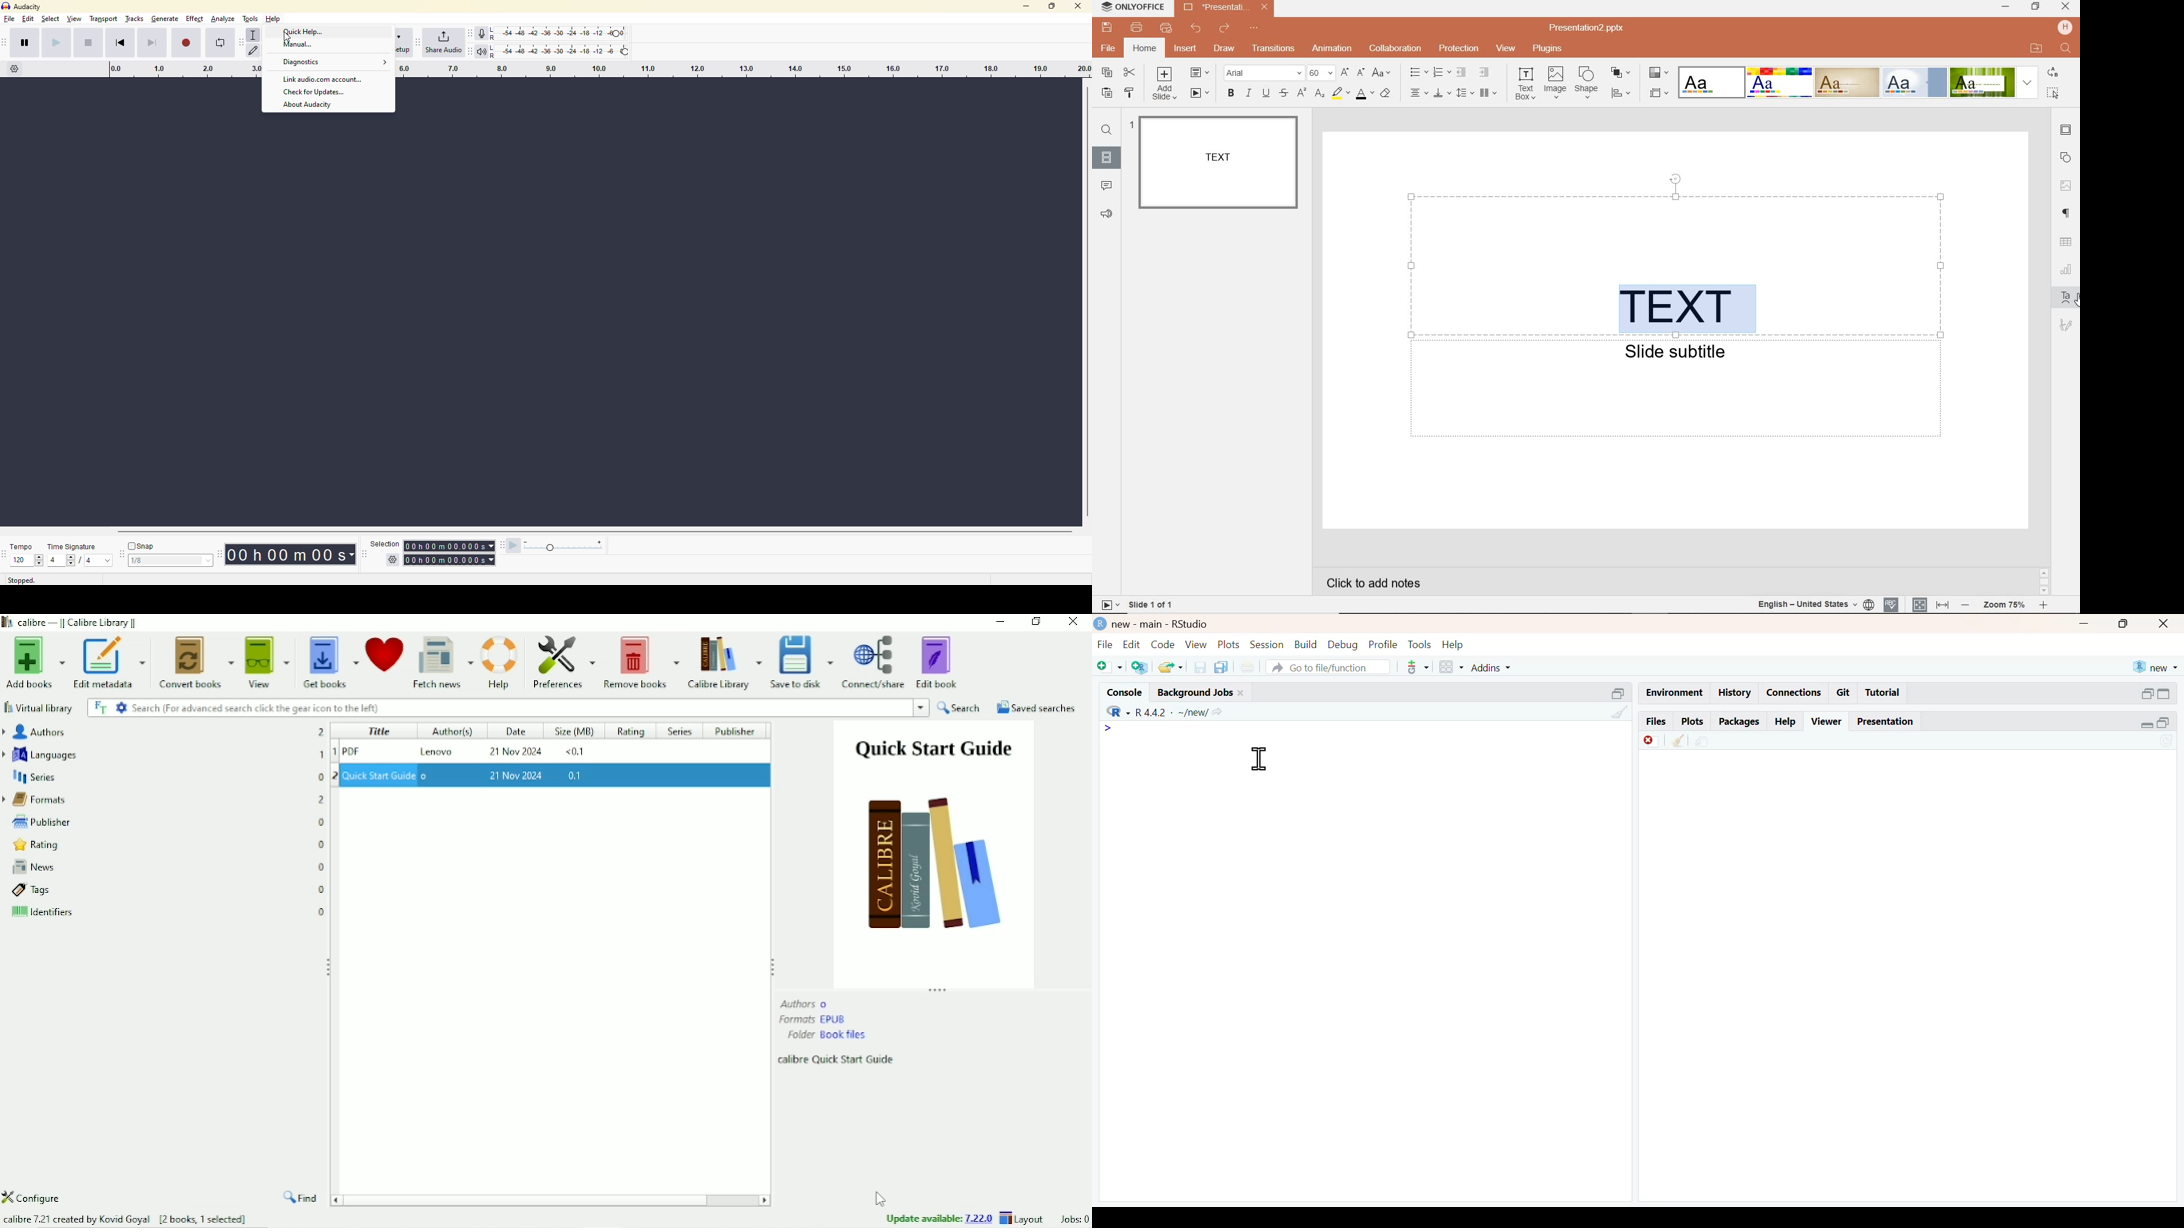  What do you see at coordinates (2067, 130) in the screenshot?
I see `SLIDE SETTINGS` at bounding box center [2067, 130].